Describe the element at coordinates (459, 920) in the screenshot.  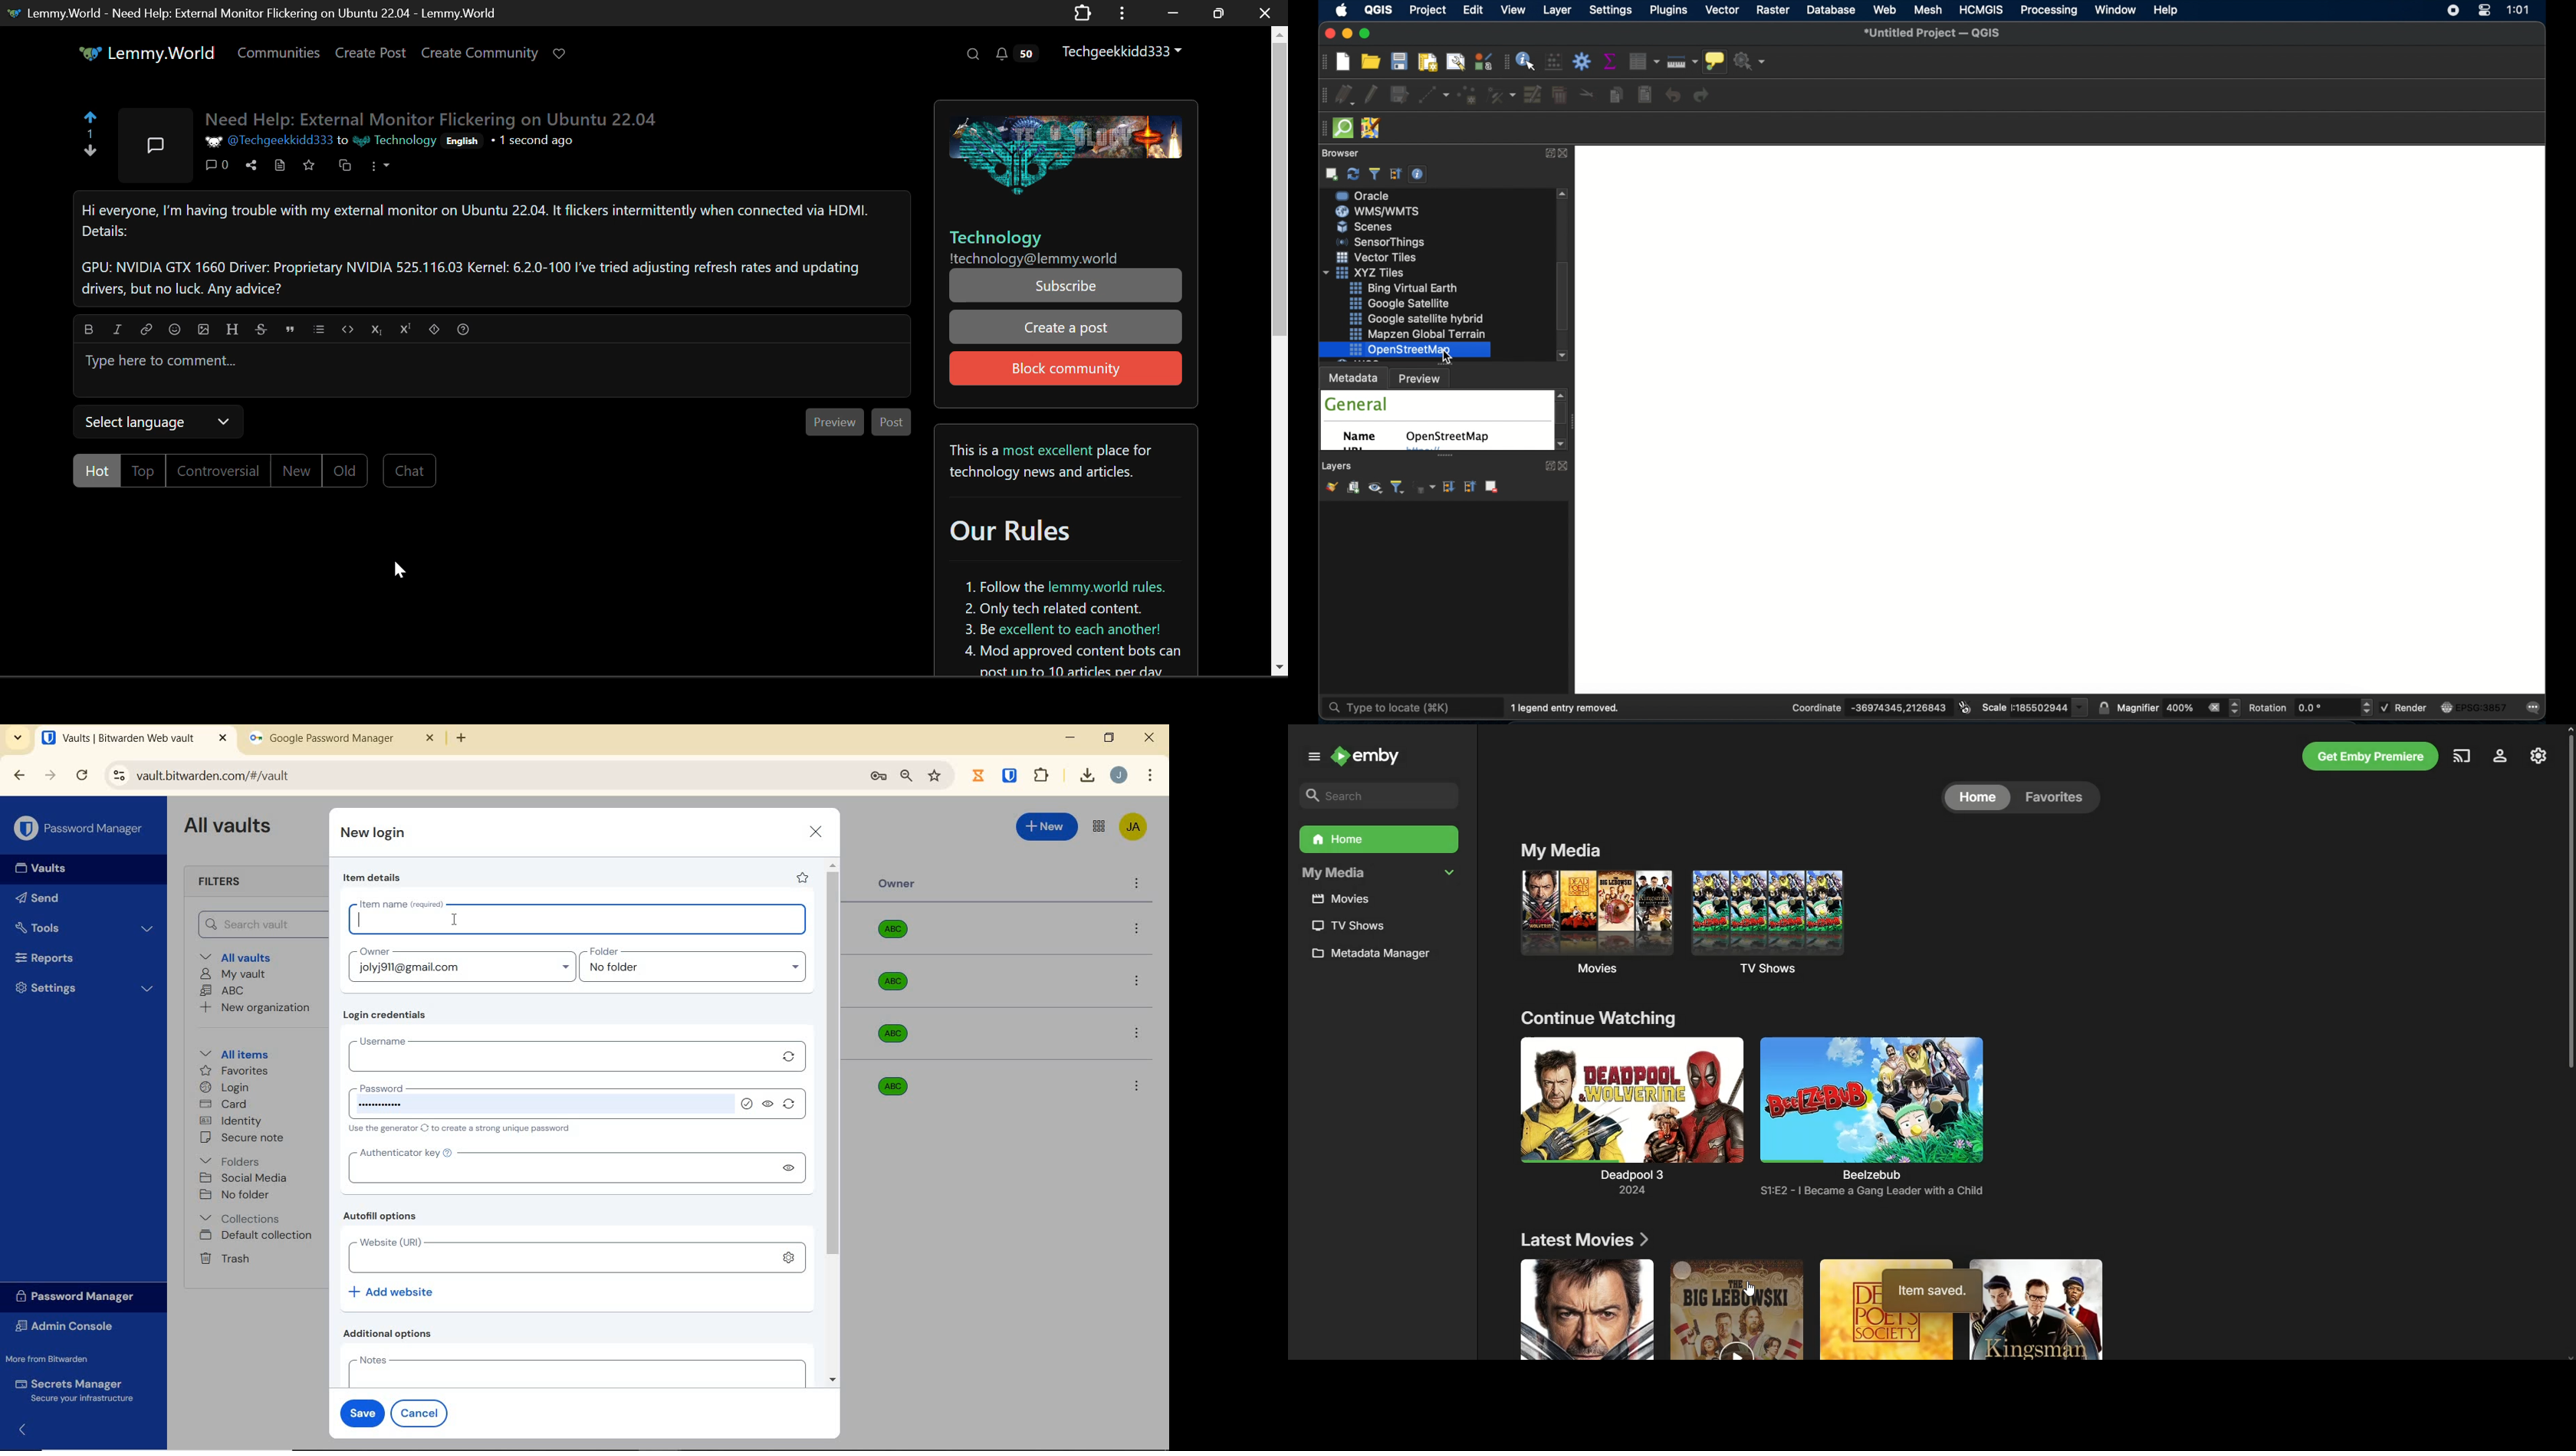
I see `cursor` at that location.